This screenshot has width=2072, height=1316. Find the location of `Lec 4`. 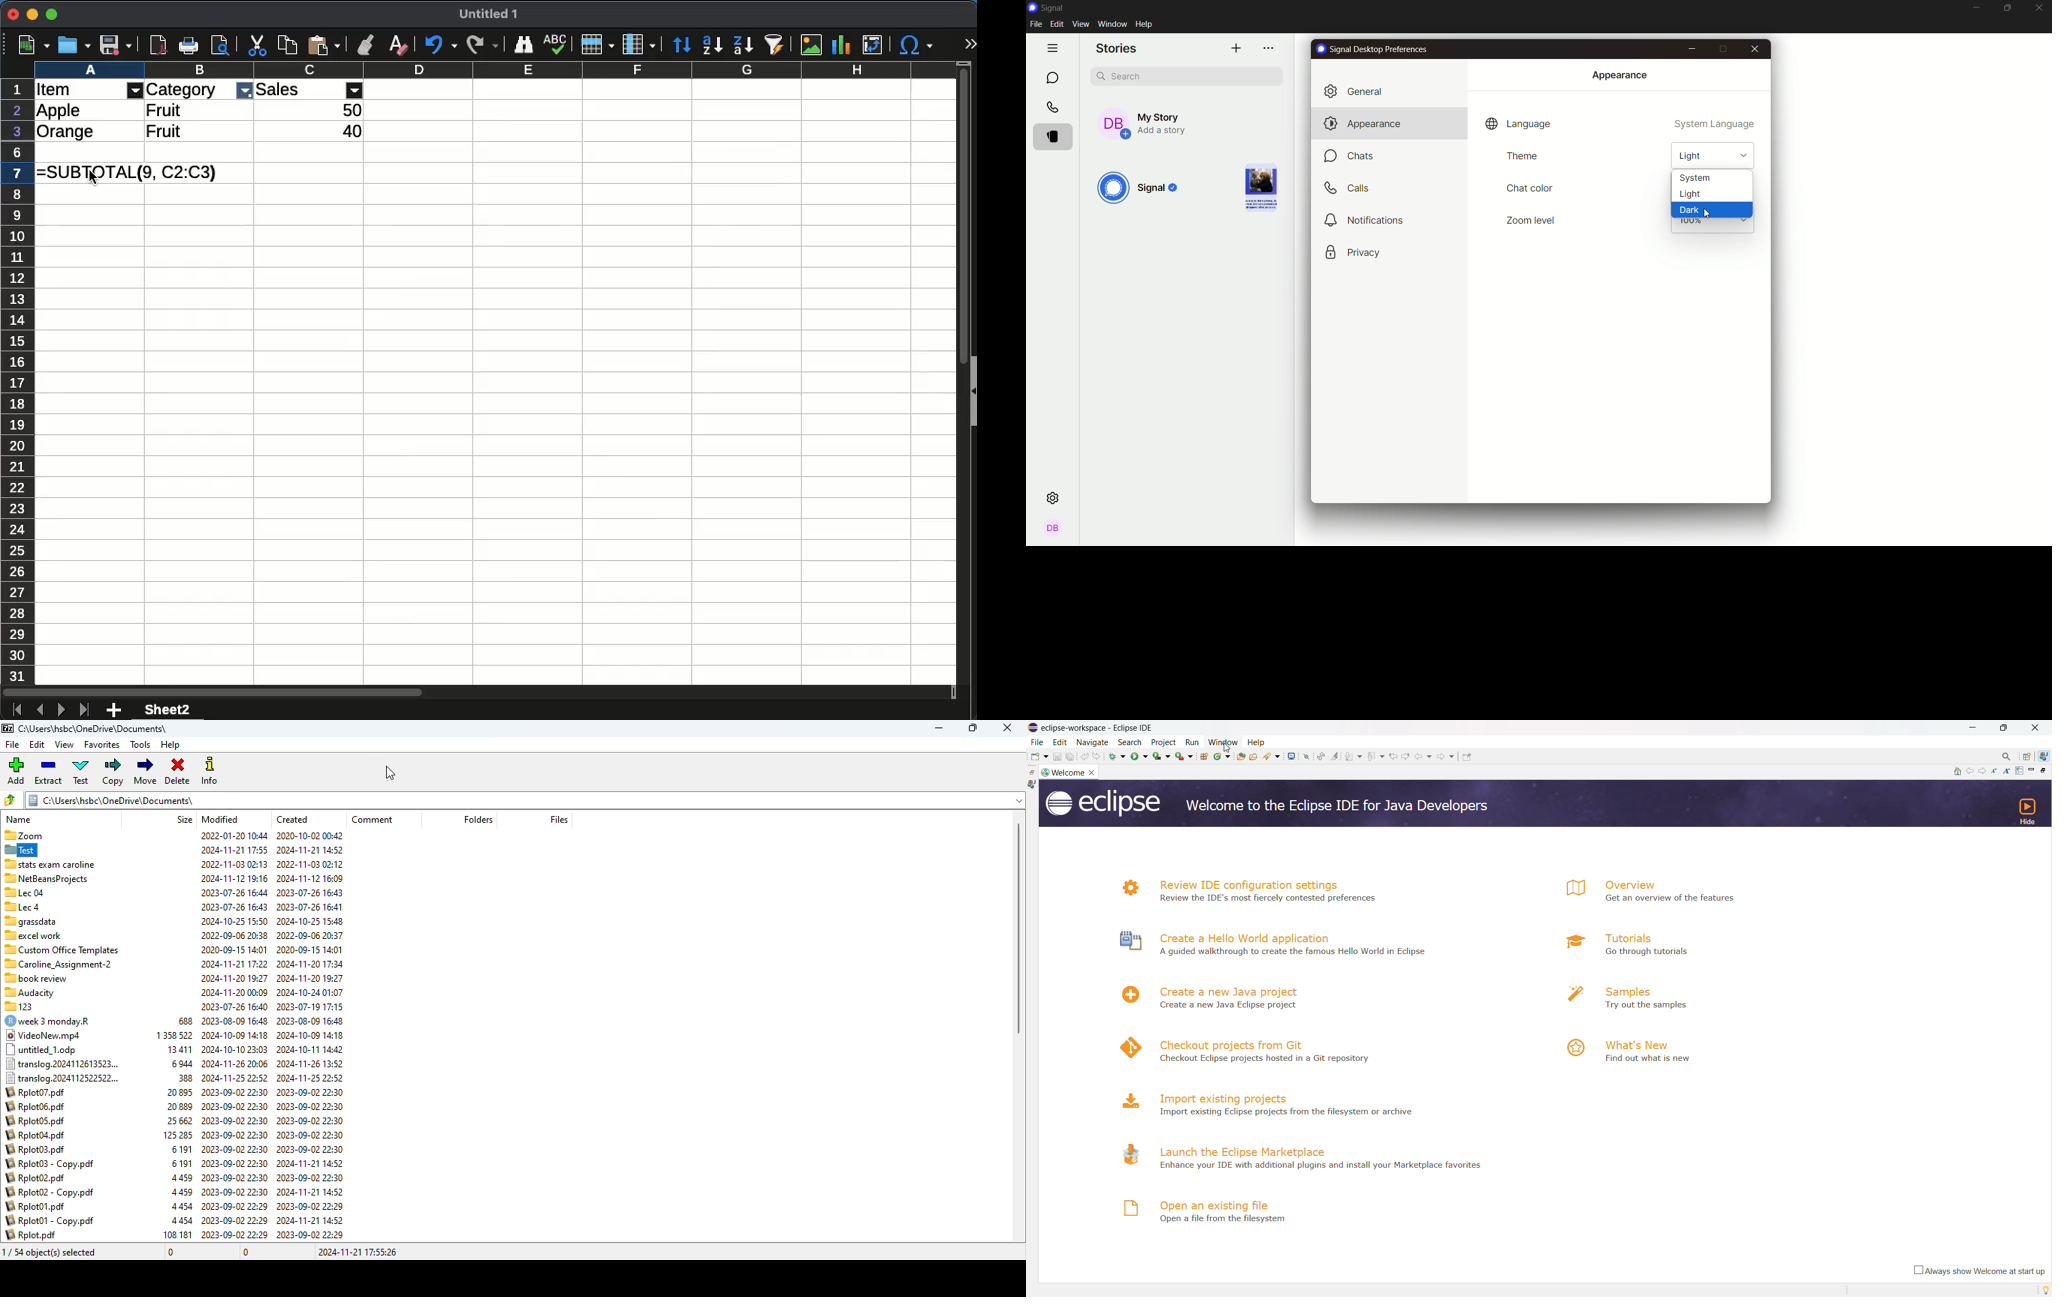

Lec 4 is located at coordinates (23, 907).